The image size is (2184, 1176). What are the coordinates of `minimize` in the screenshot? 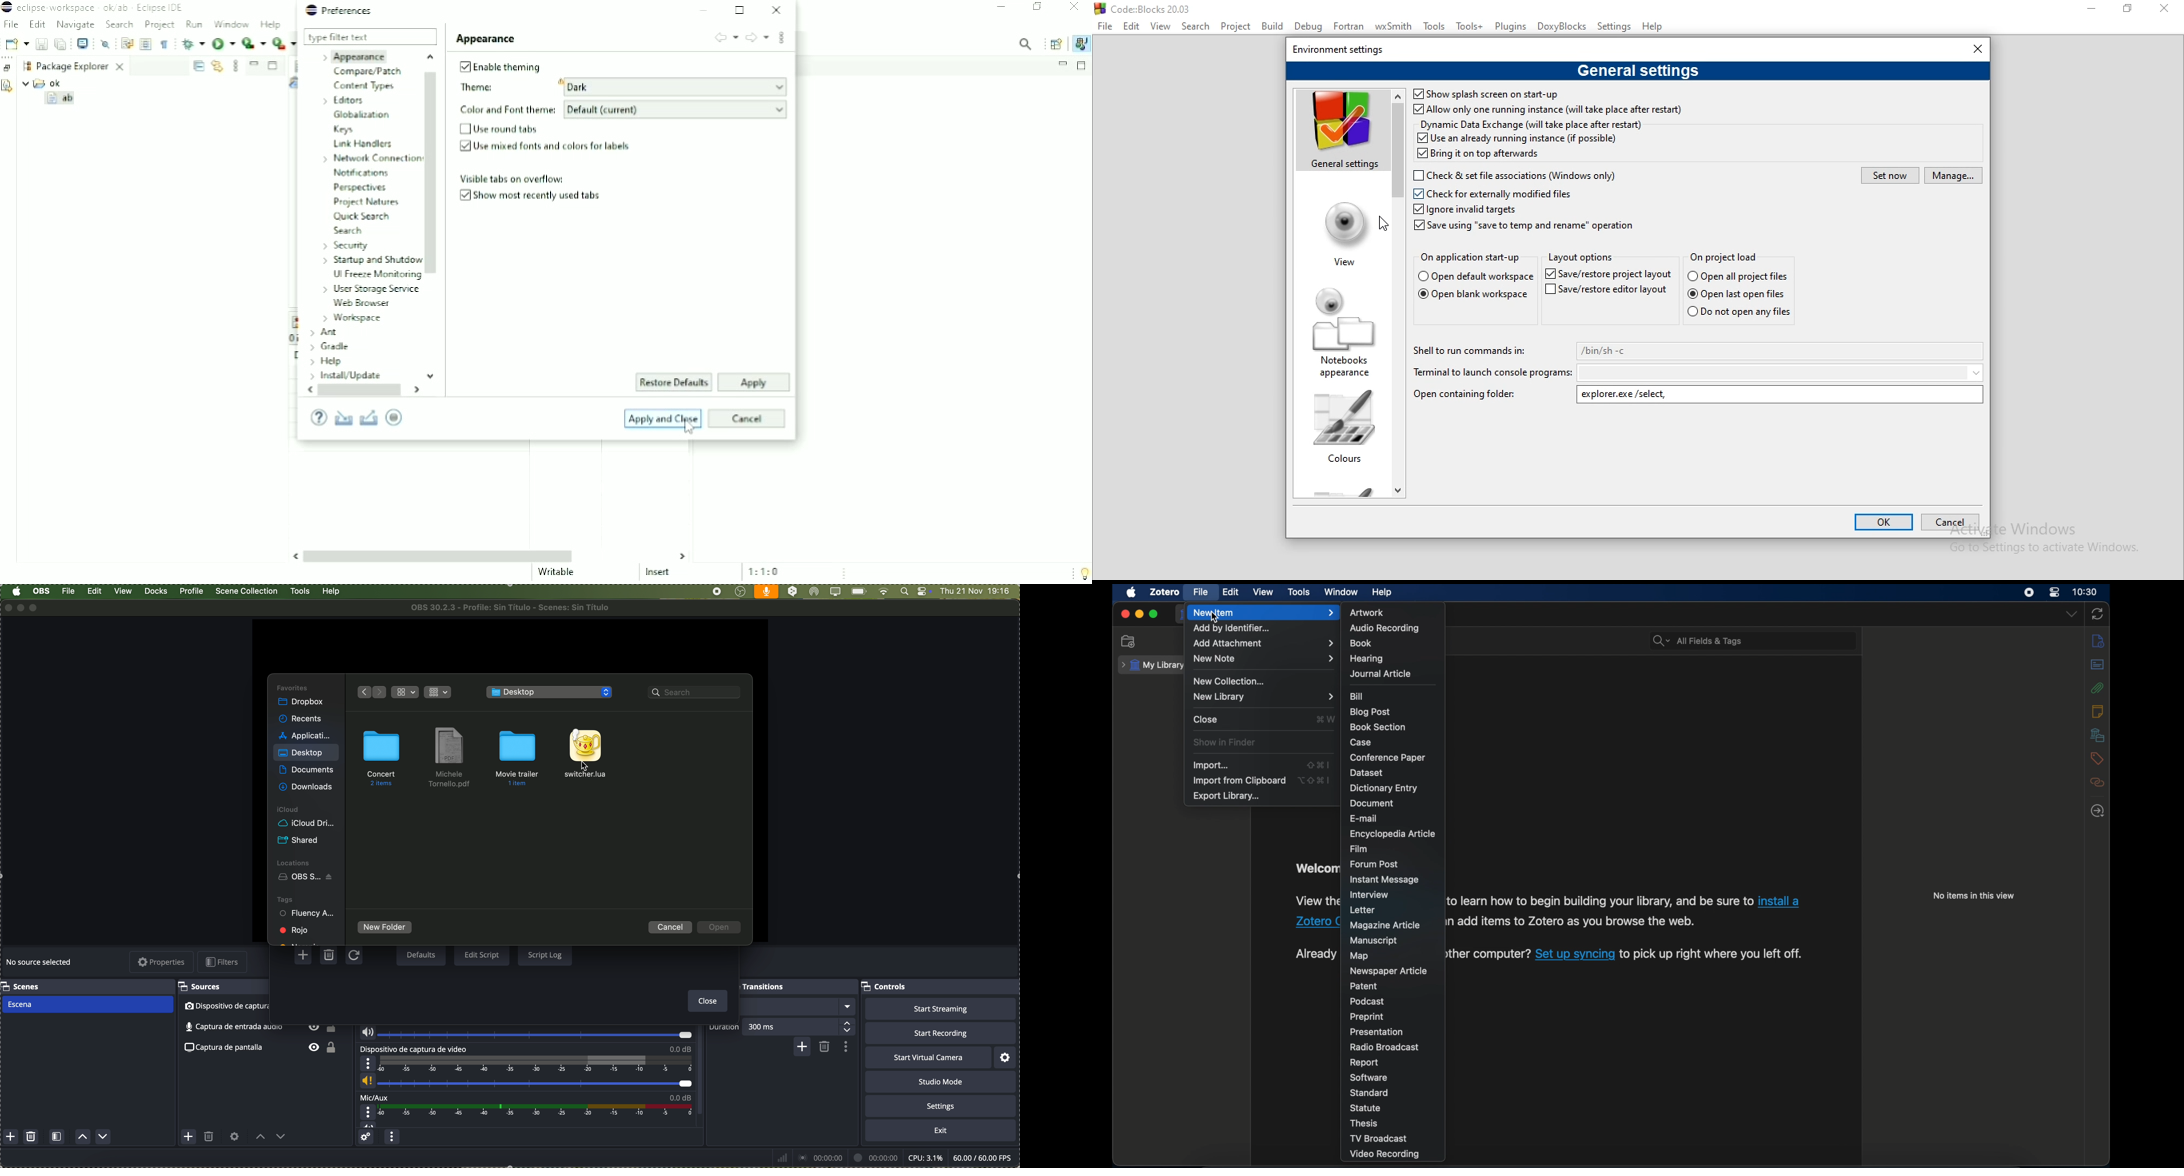 It's located at (1139, 614).